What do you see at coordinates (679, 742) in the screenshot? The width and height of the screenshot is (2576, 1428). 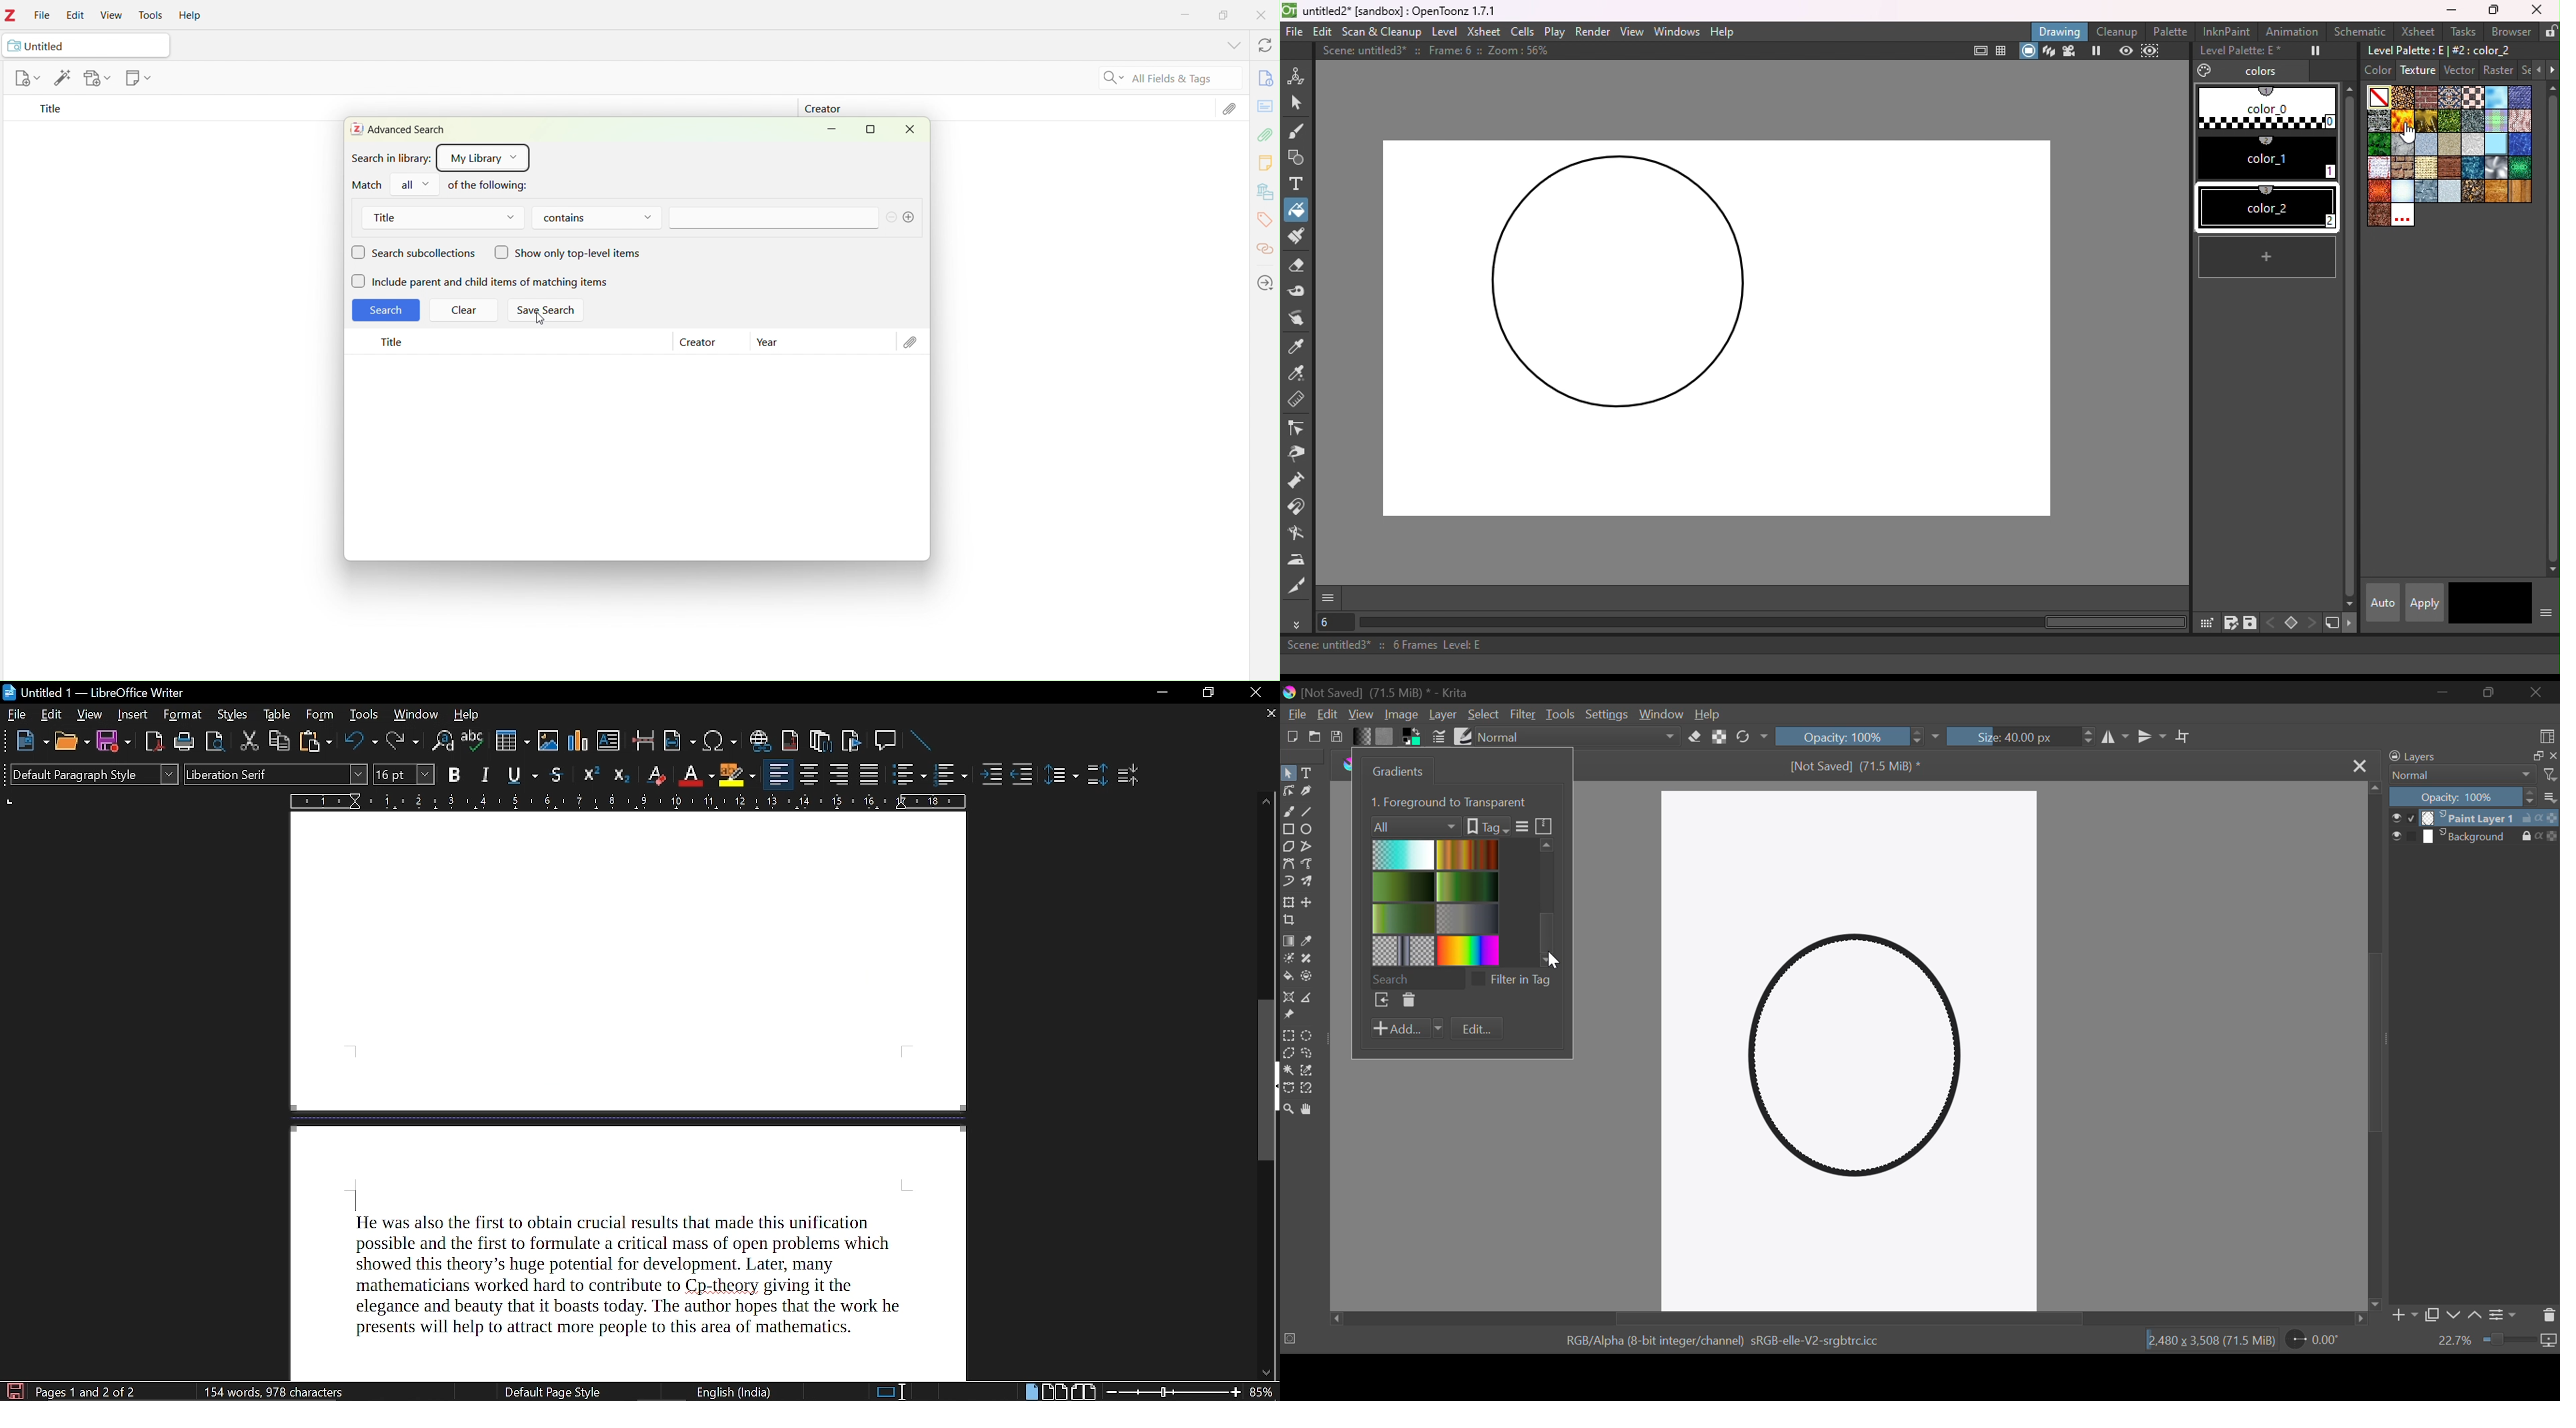 I see `insert field` at bounding box center [679, 742].